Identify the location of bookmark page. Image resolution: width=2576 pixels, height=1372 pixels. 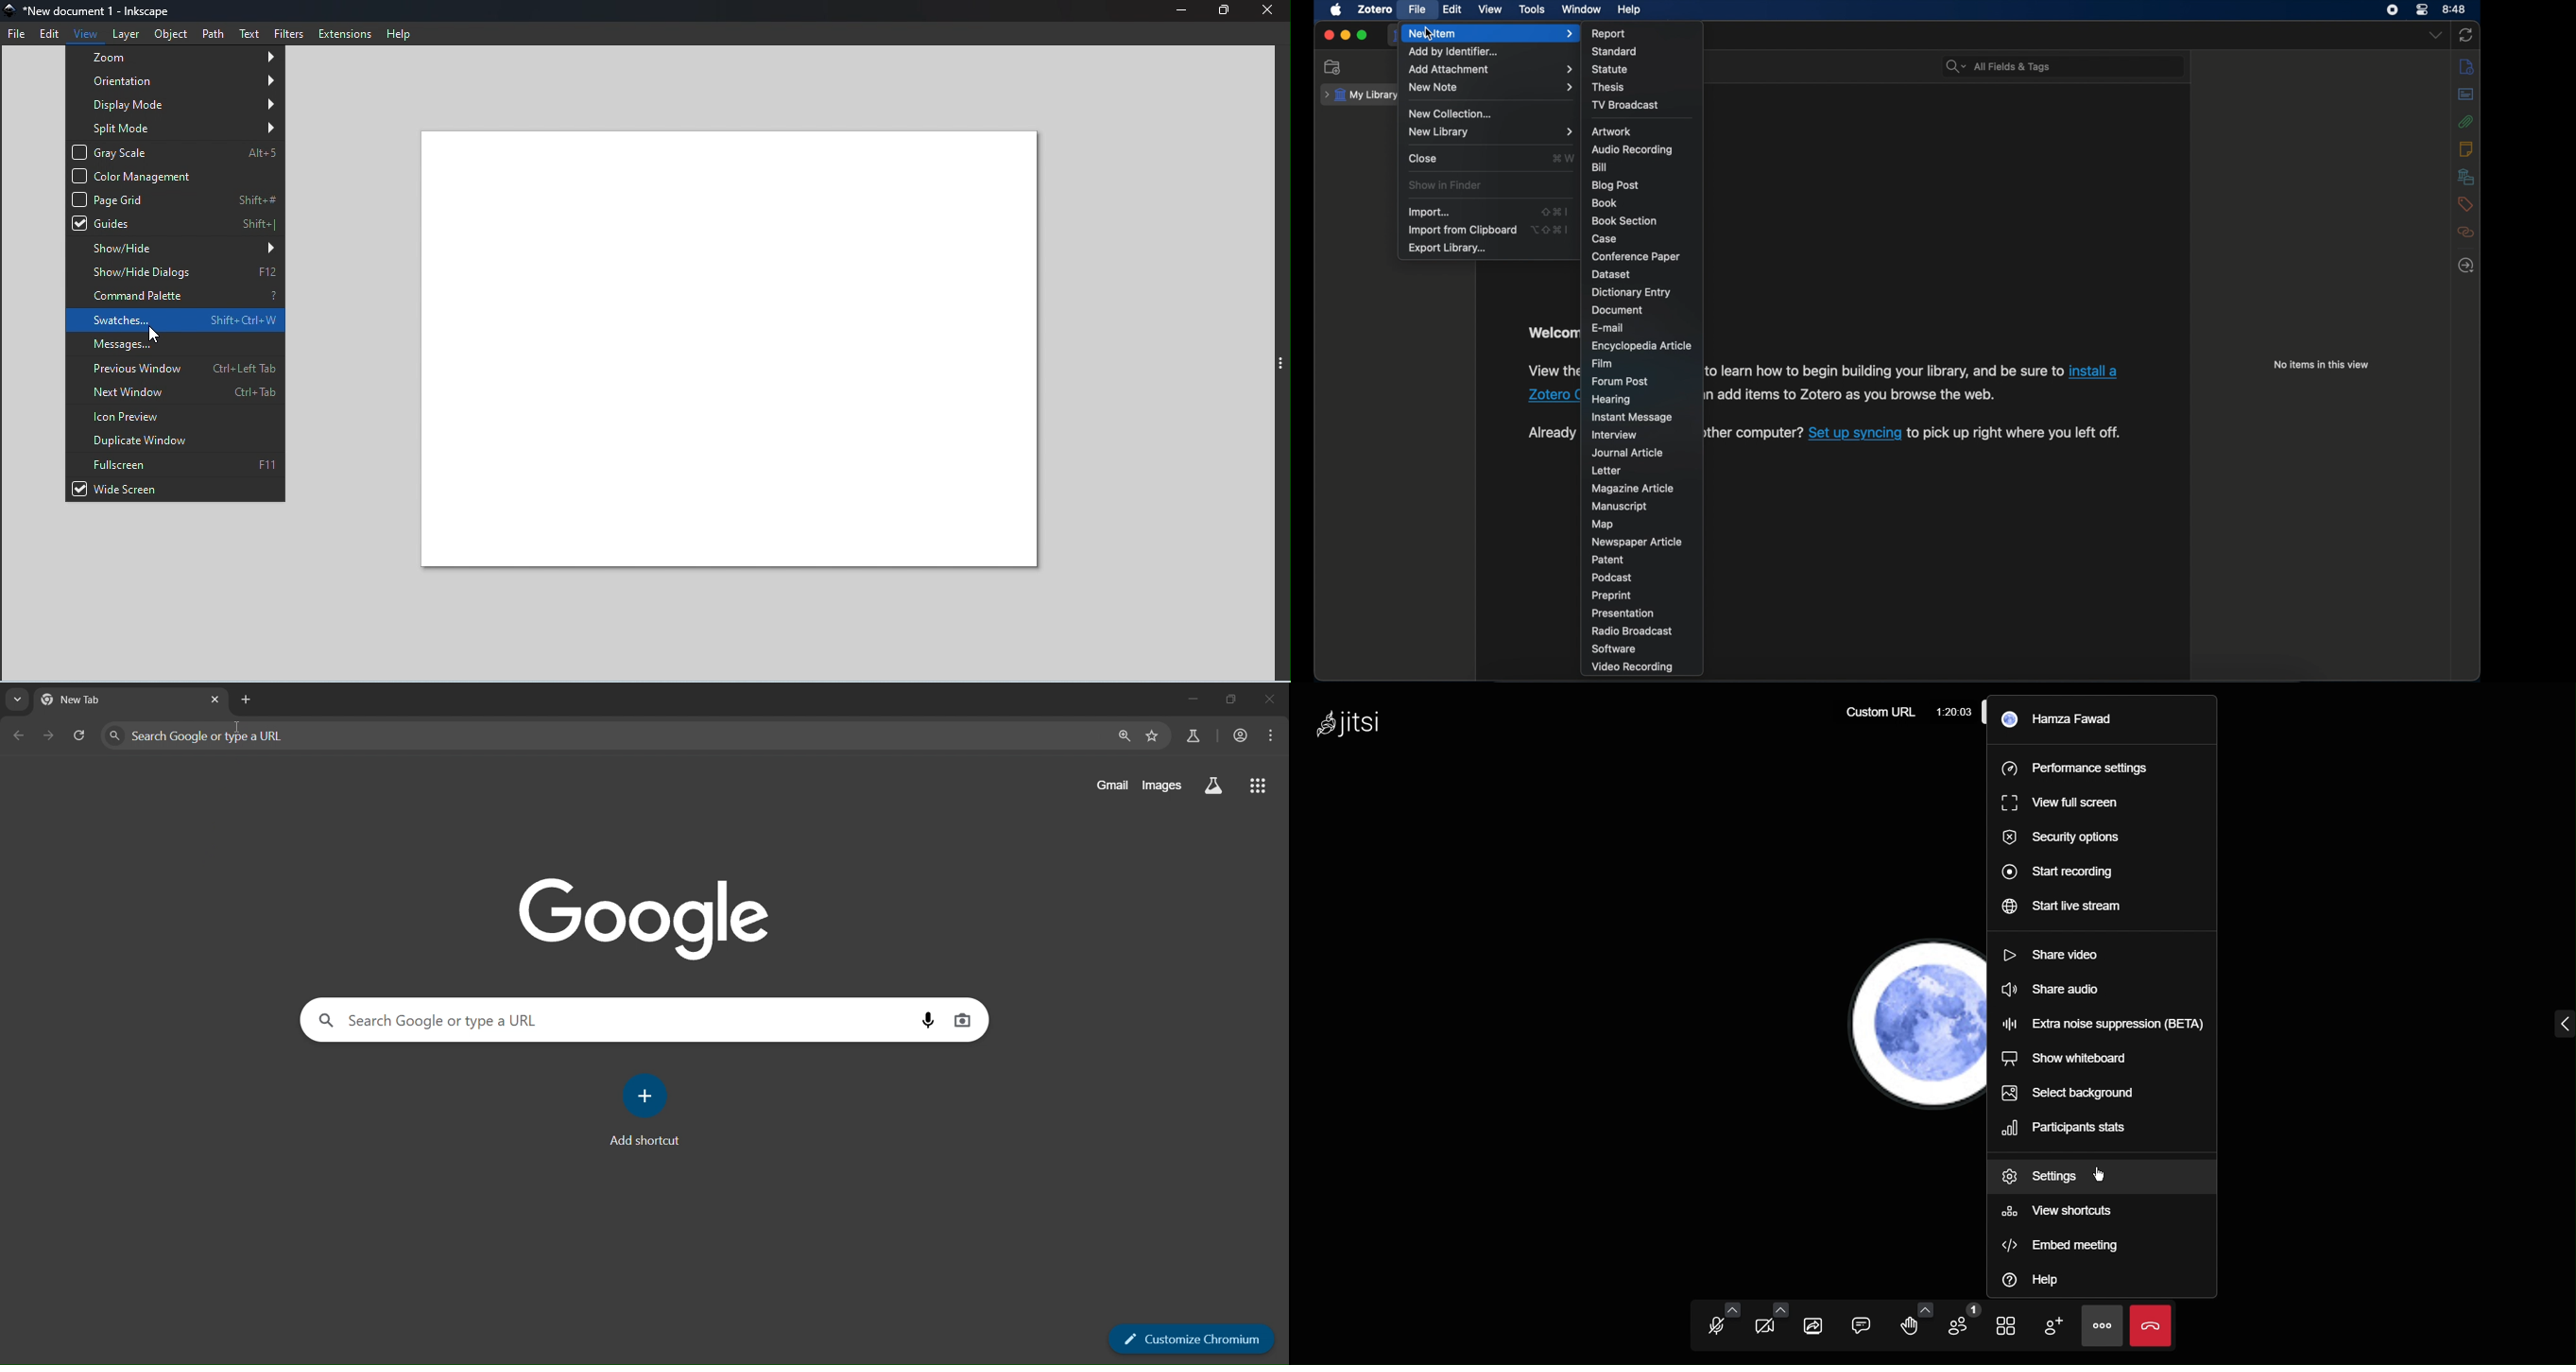
(1150, 737).